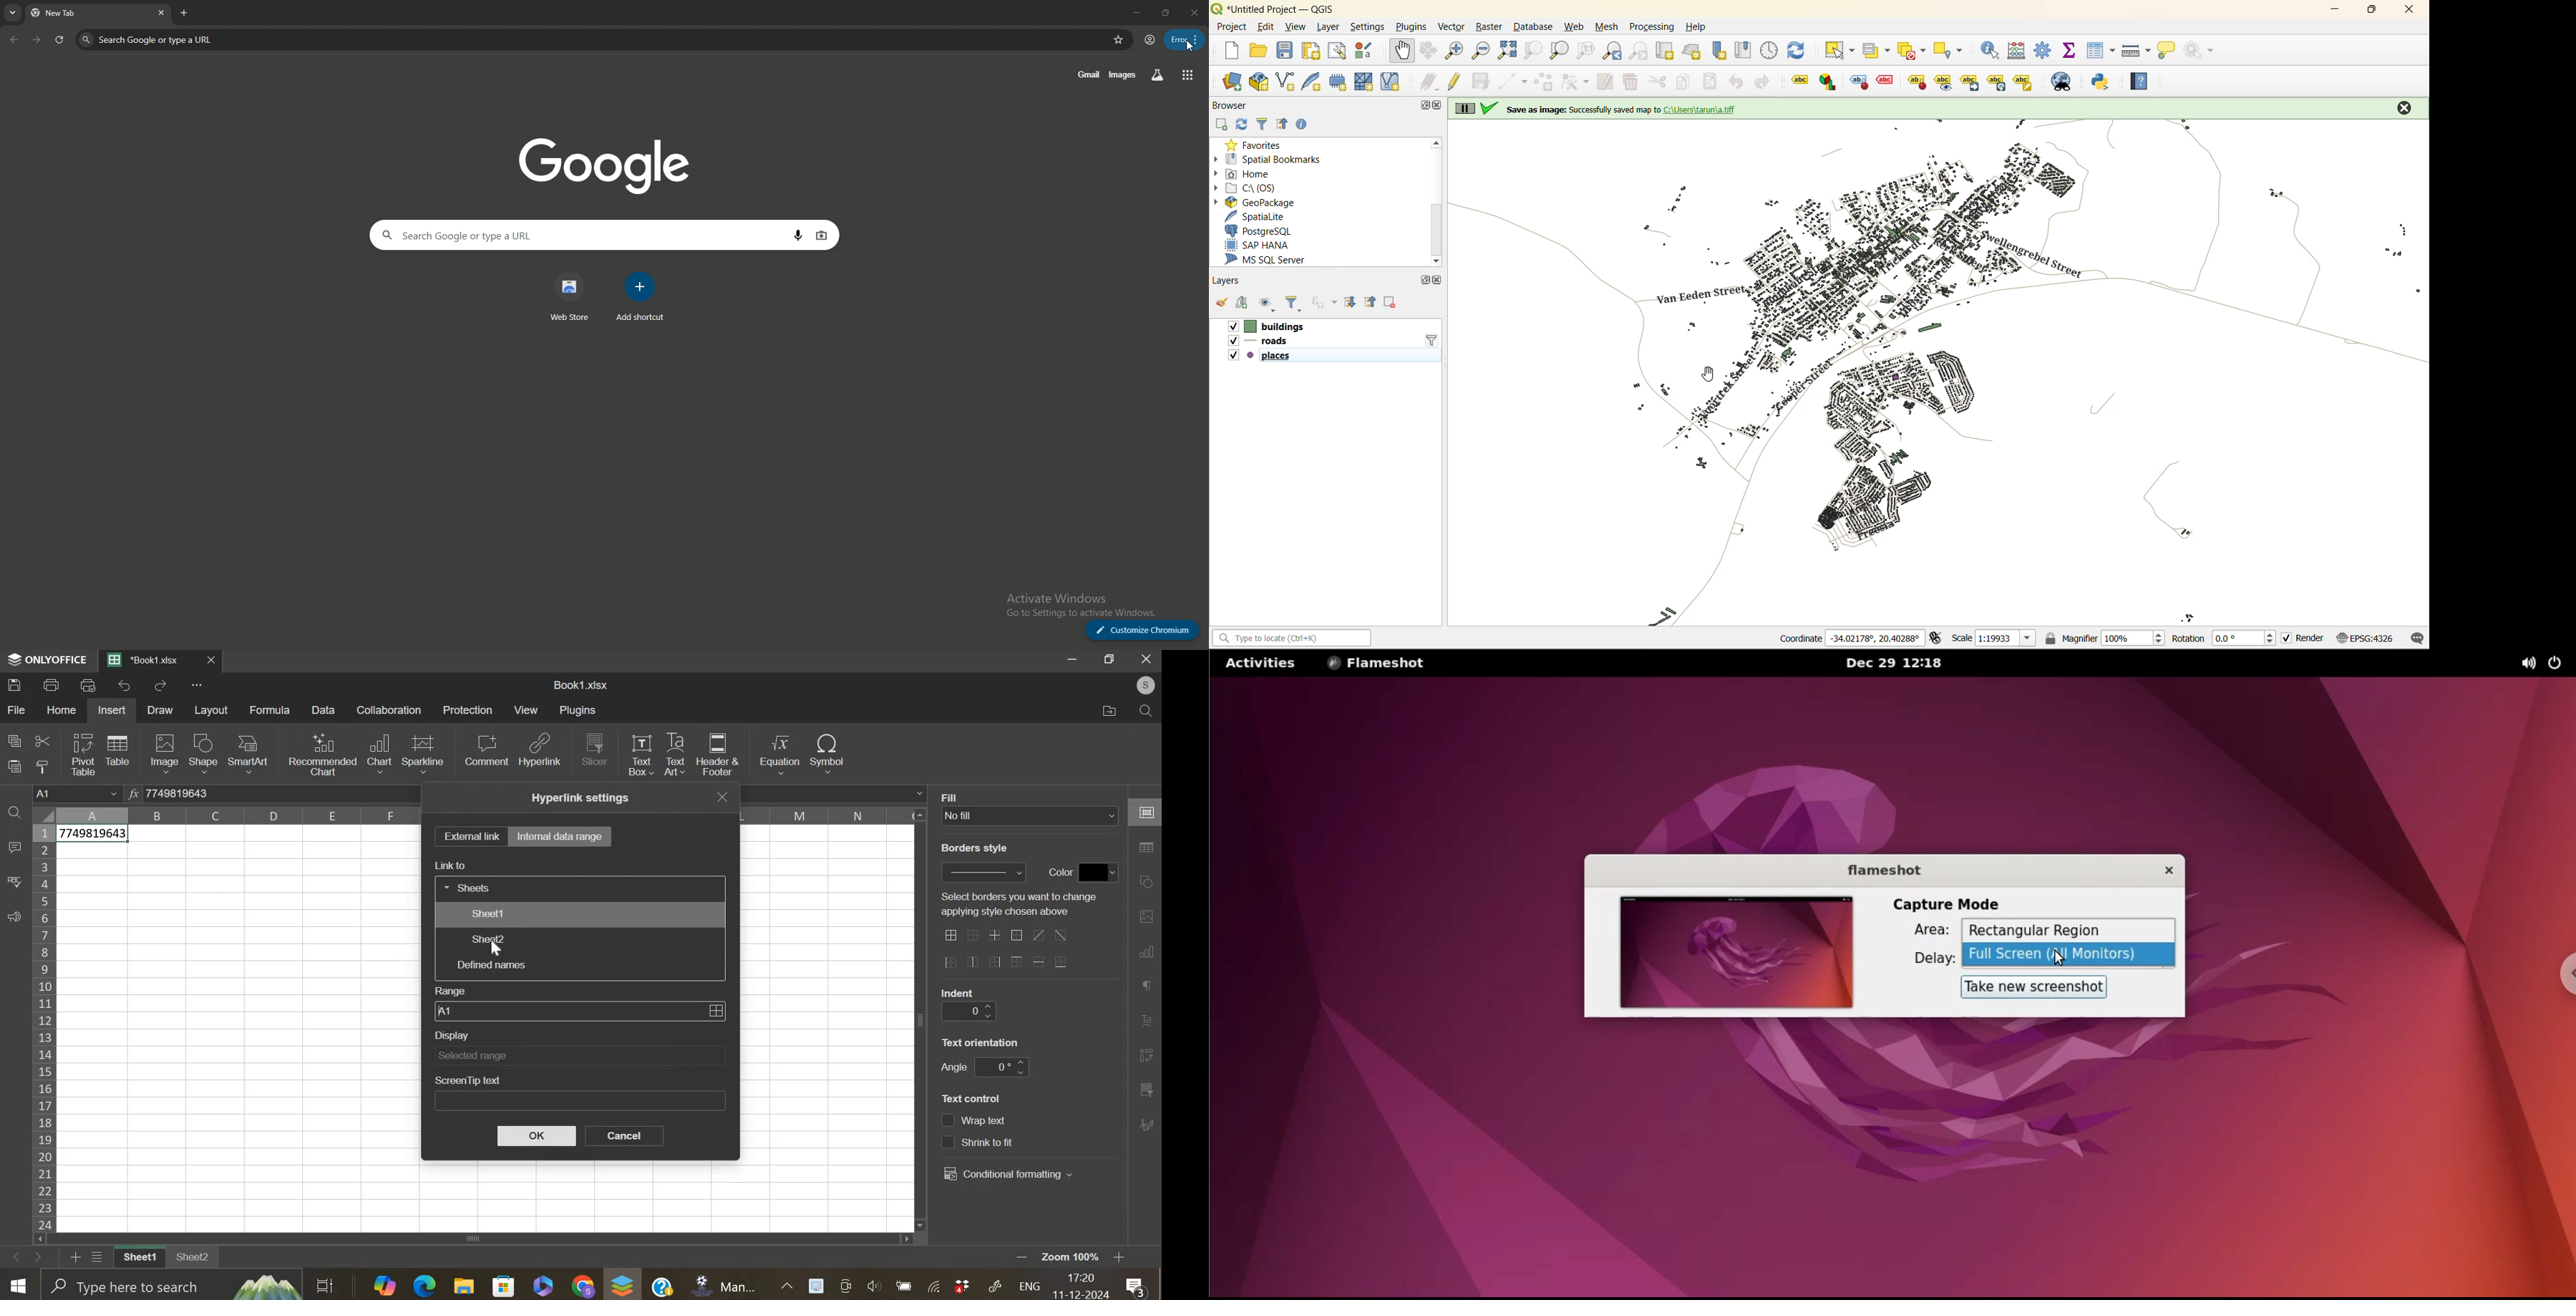 The height and width of the screenshot is (1316, 2576). What do you see at coordinates (1586, 51) in the screenshot?
I see `zoom native` at bounding box center [1586, 51].